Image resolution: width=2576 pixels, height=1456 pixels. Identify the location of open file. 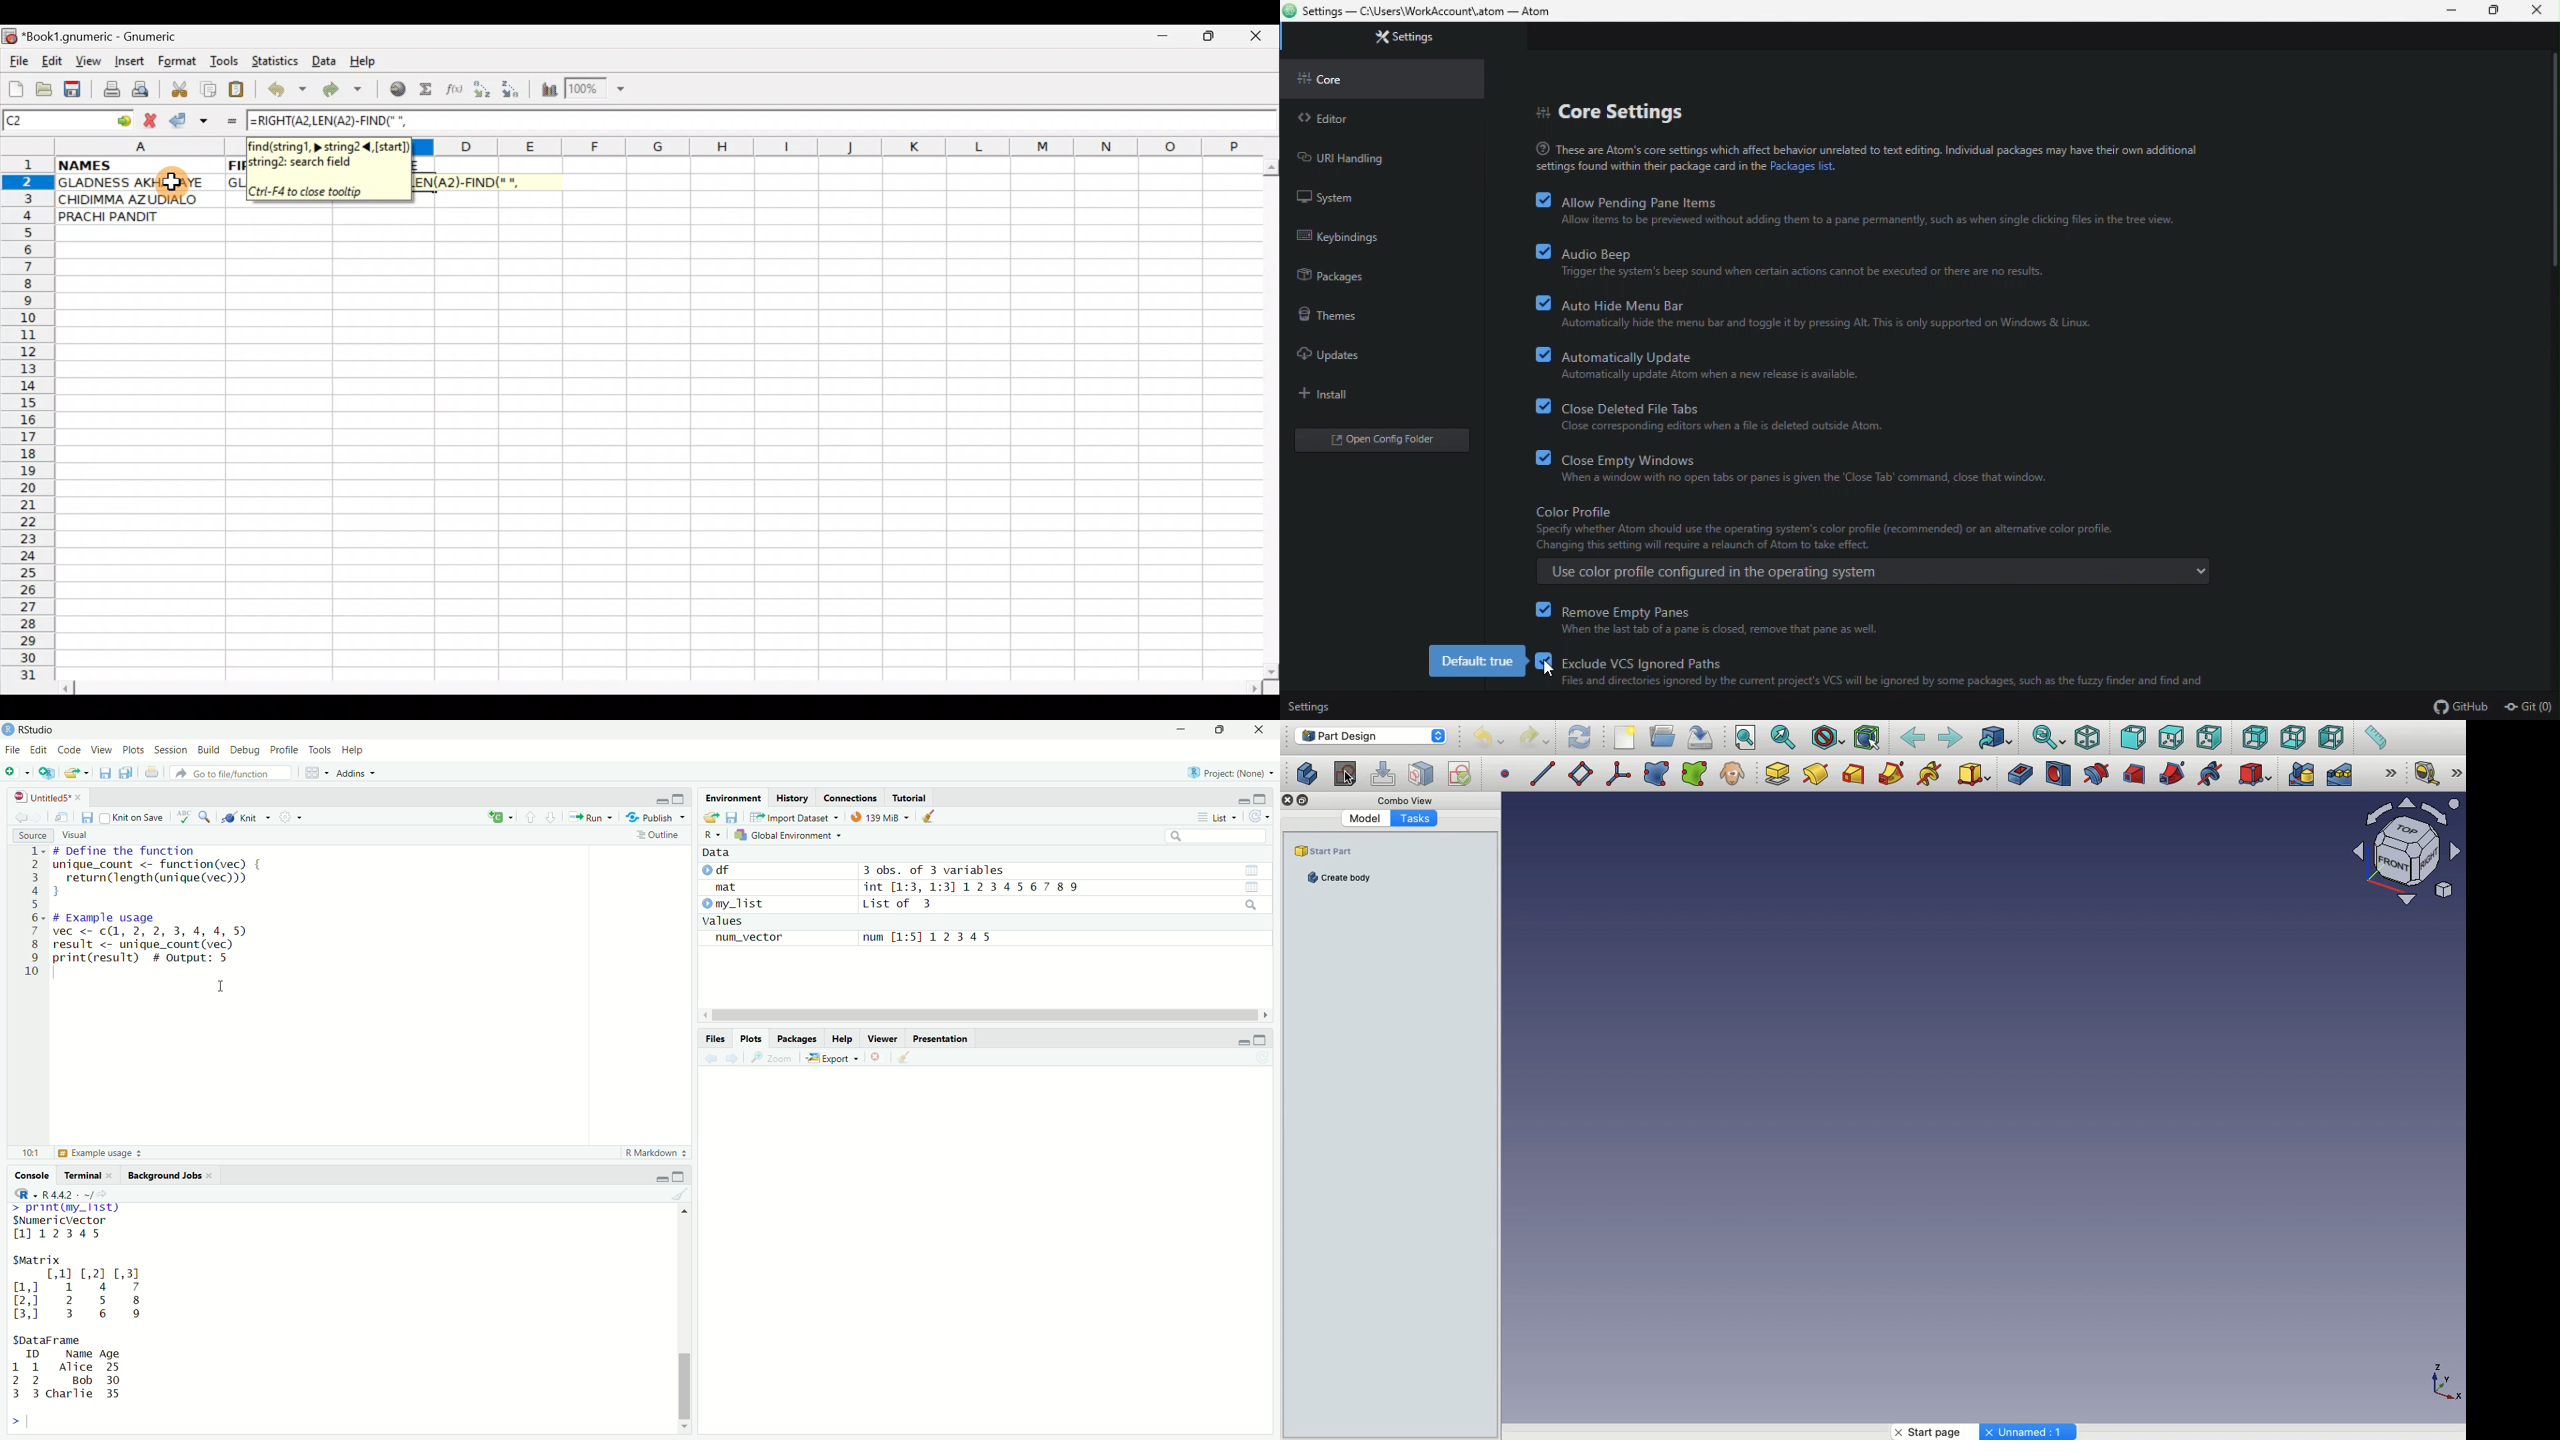
(73, 773).